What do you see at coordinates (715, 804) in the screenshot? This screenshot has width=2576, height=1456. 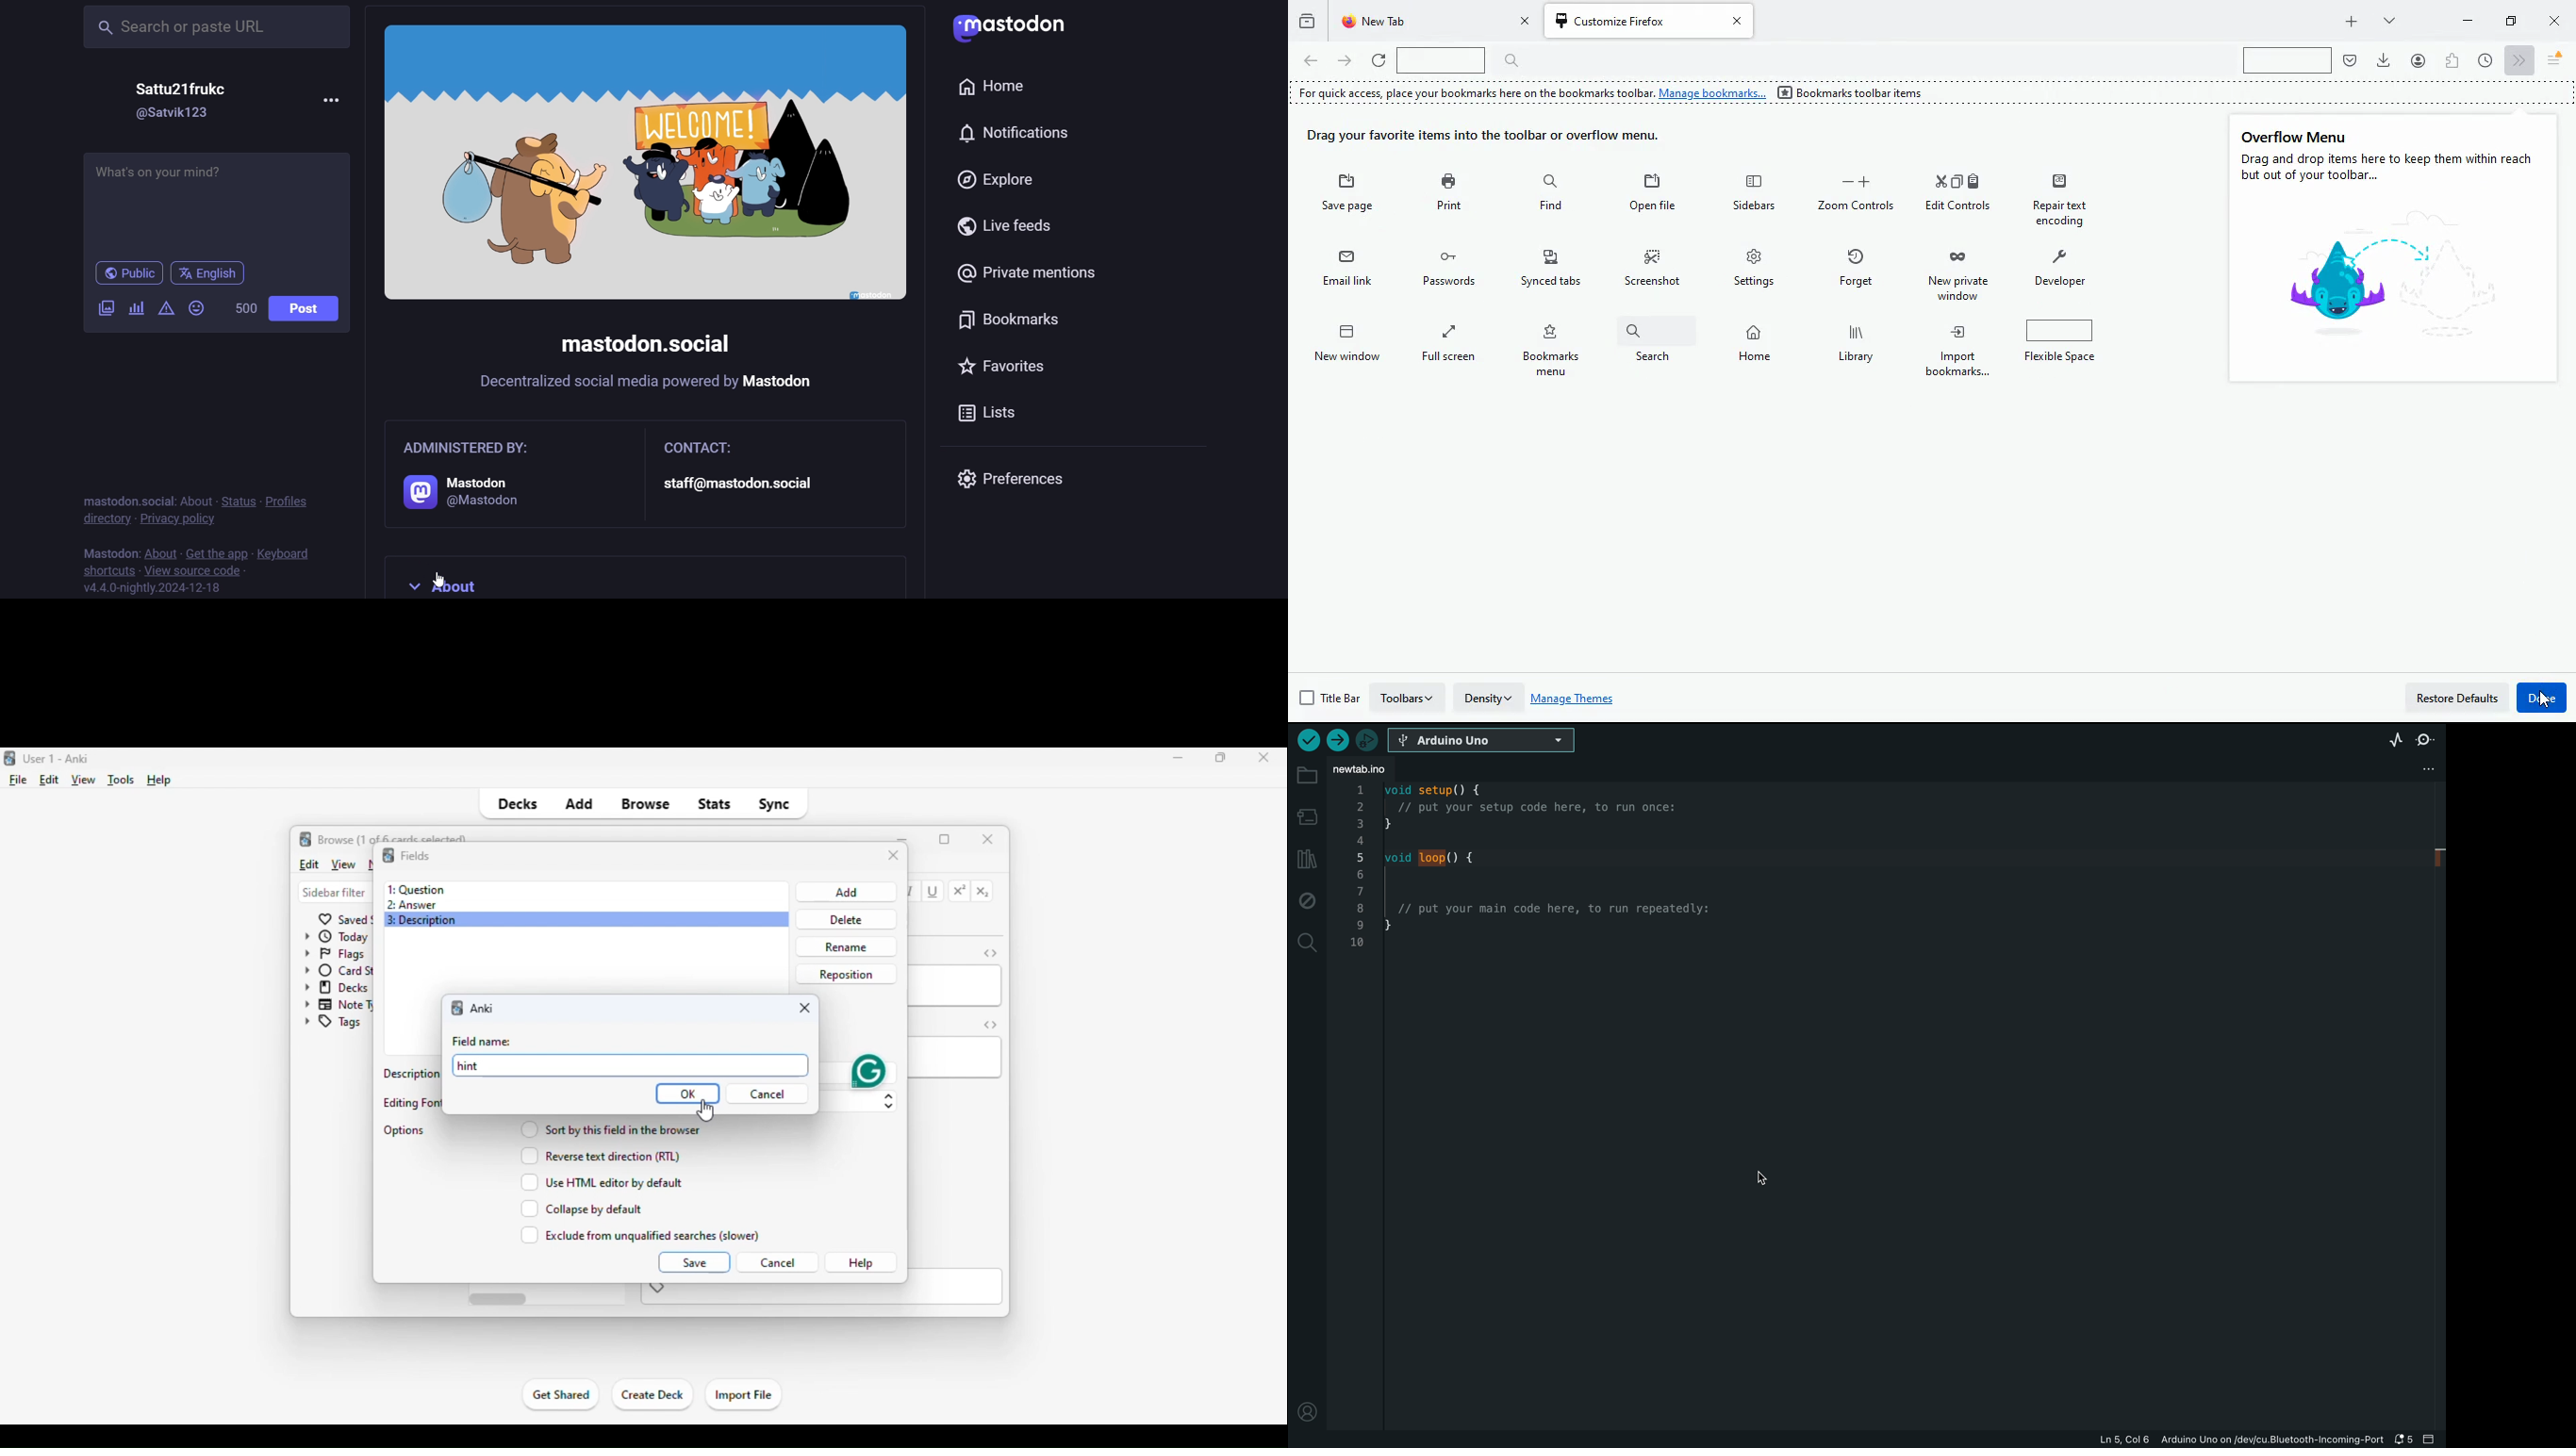 I see `stats` at bounding box center [715, 804].